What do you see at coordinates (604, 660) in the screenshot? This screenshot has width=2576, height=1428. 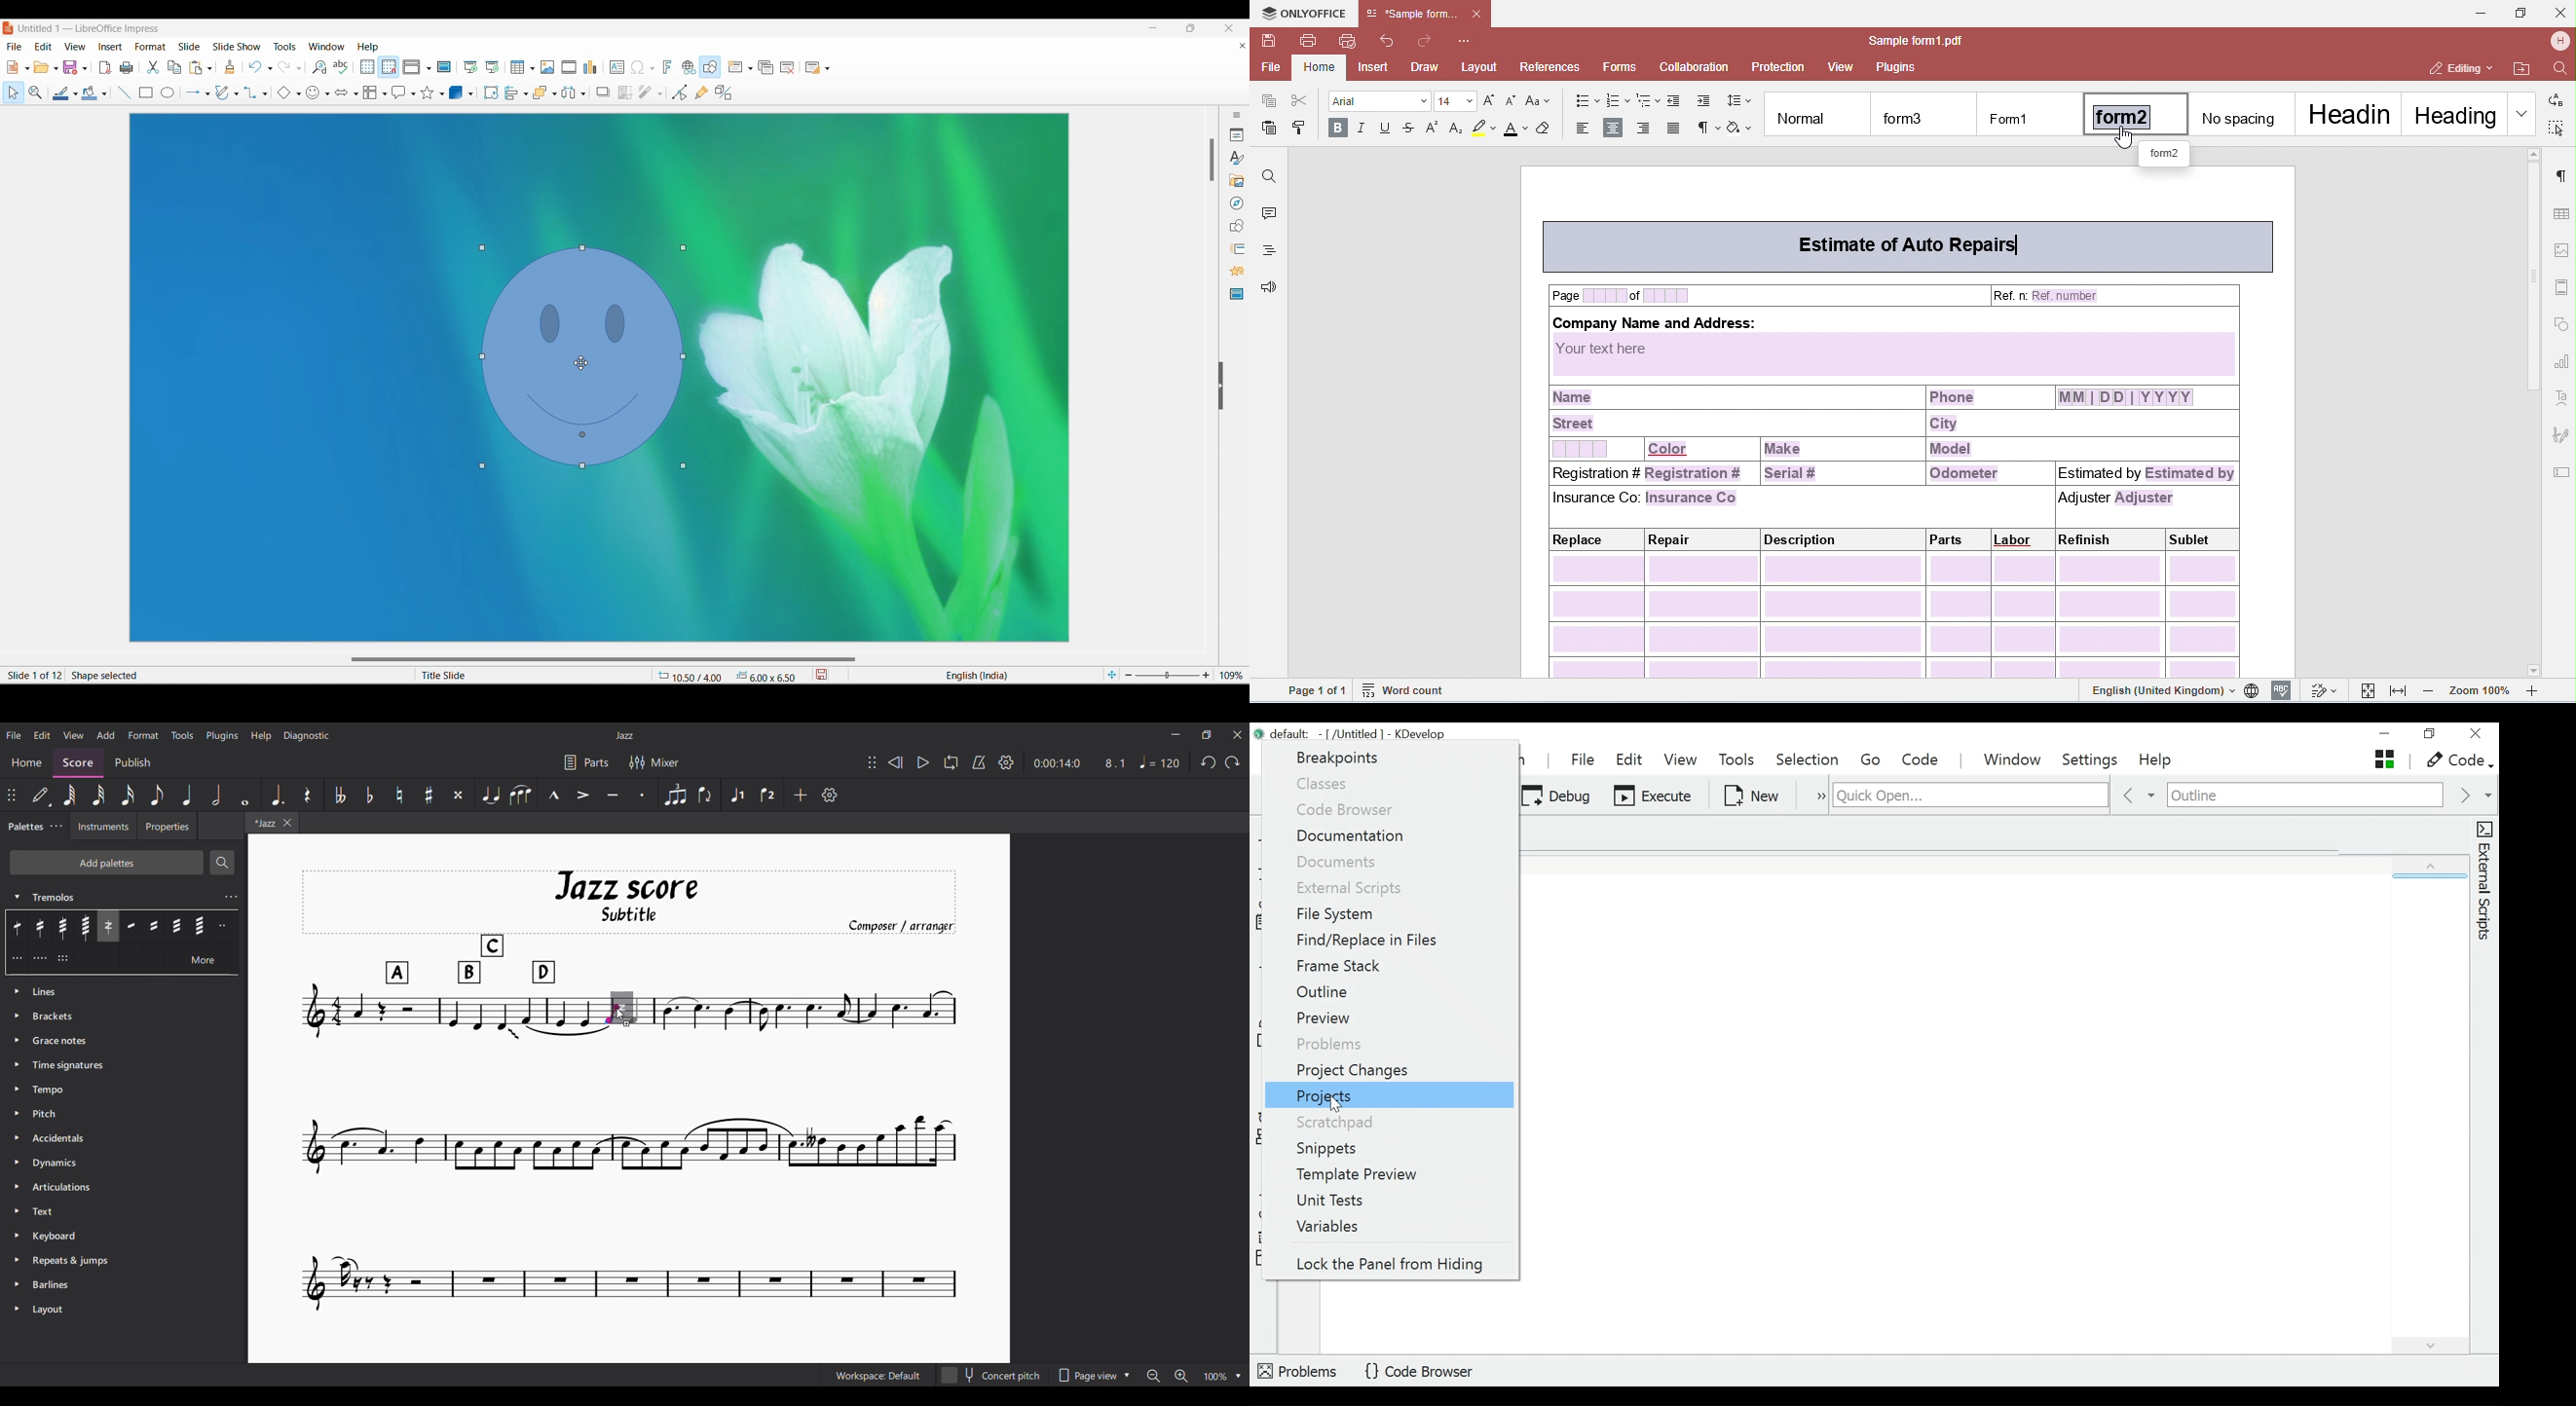 I see `Horizontal slide bar` at bounding box center [604, 660].